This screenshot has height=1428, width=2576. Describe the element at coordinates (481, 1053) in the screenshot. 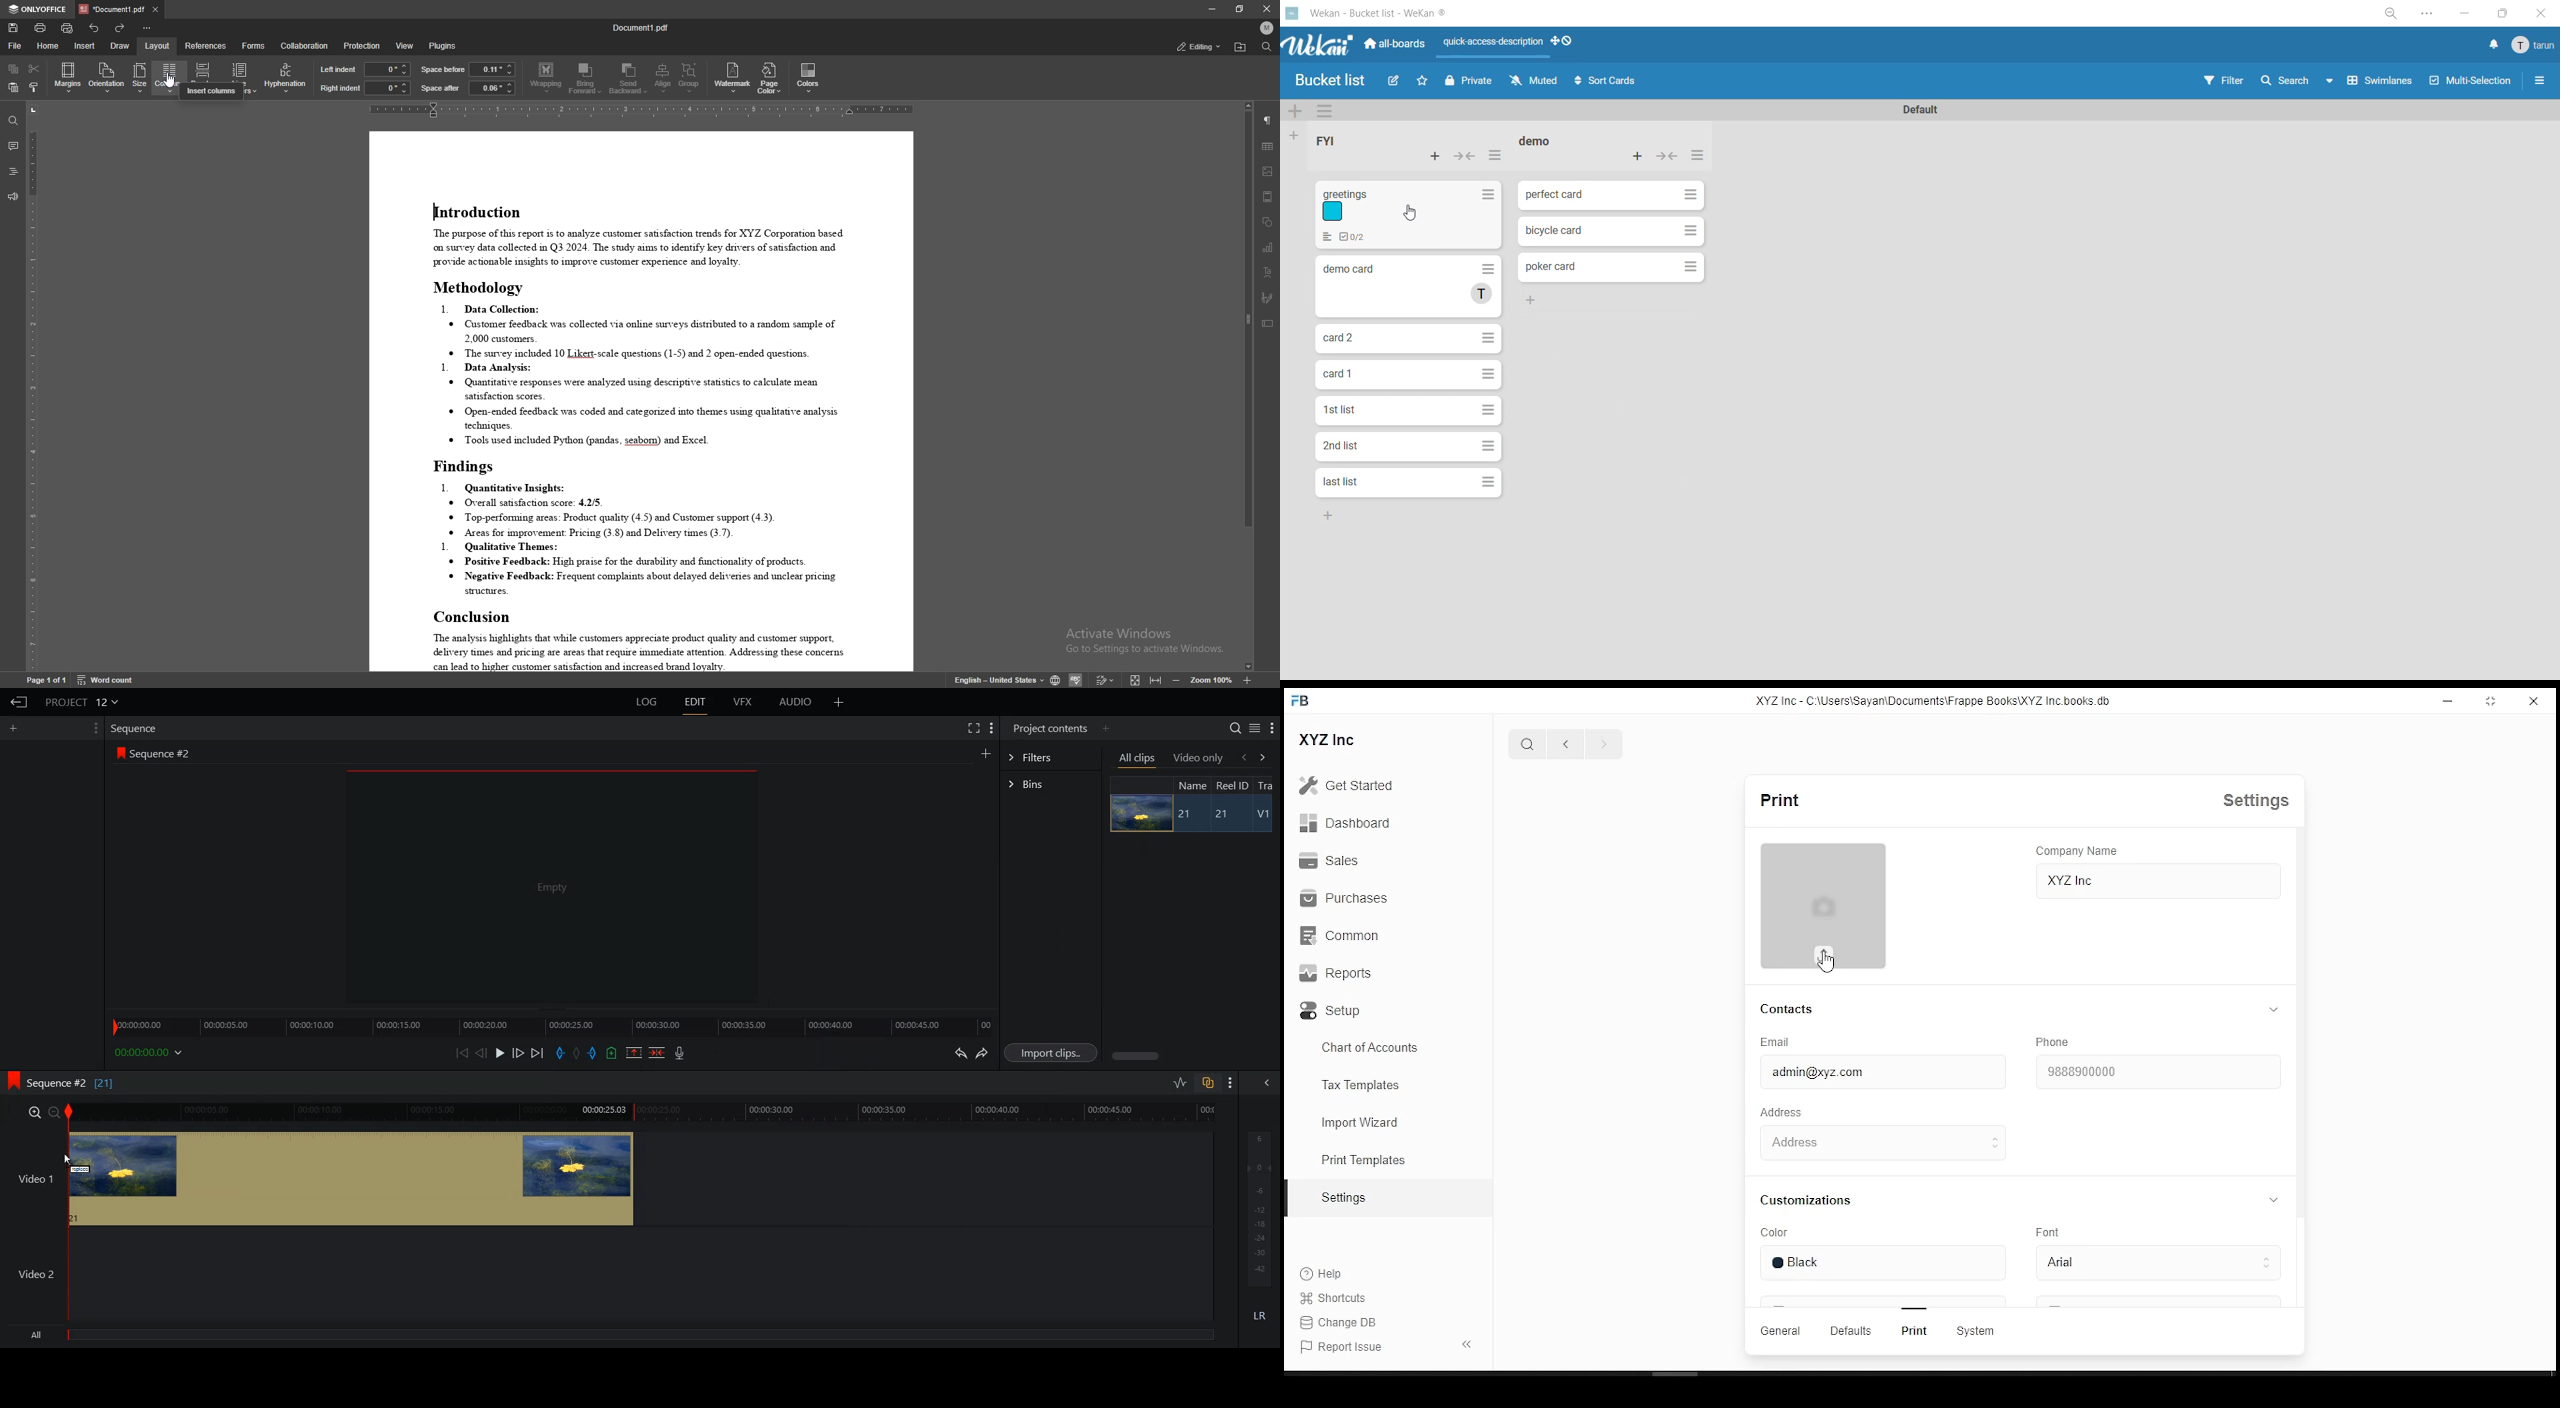

I see `Nurse one frame back` at that location.